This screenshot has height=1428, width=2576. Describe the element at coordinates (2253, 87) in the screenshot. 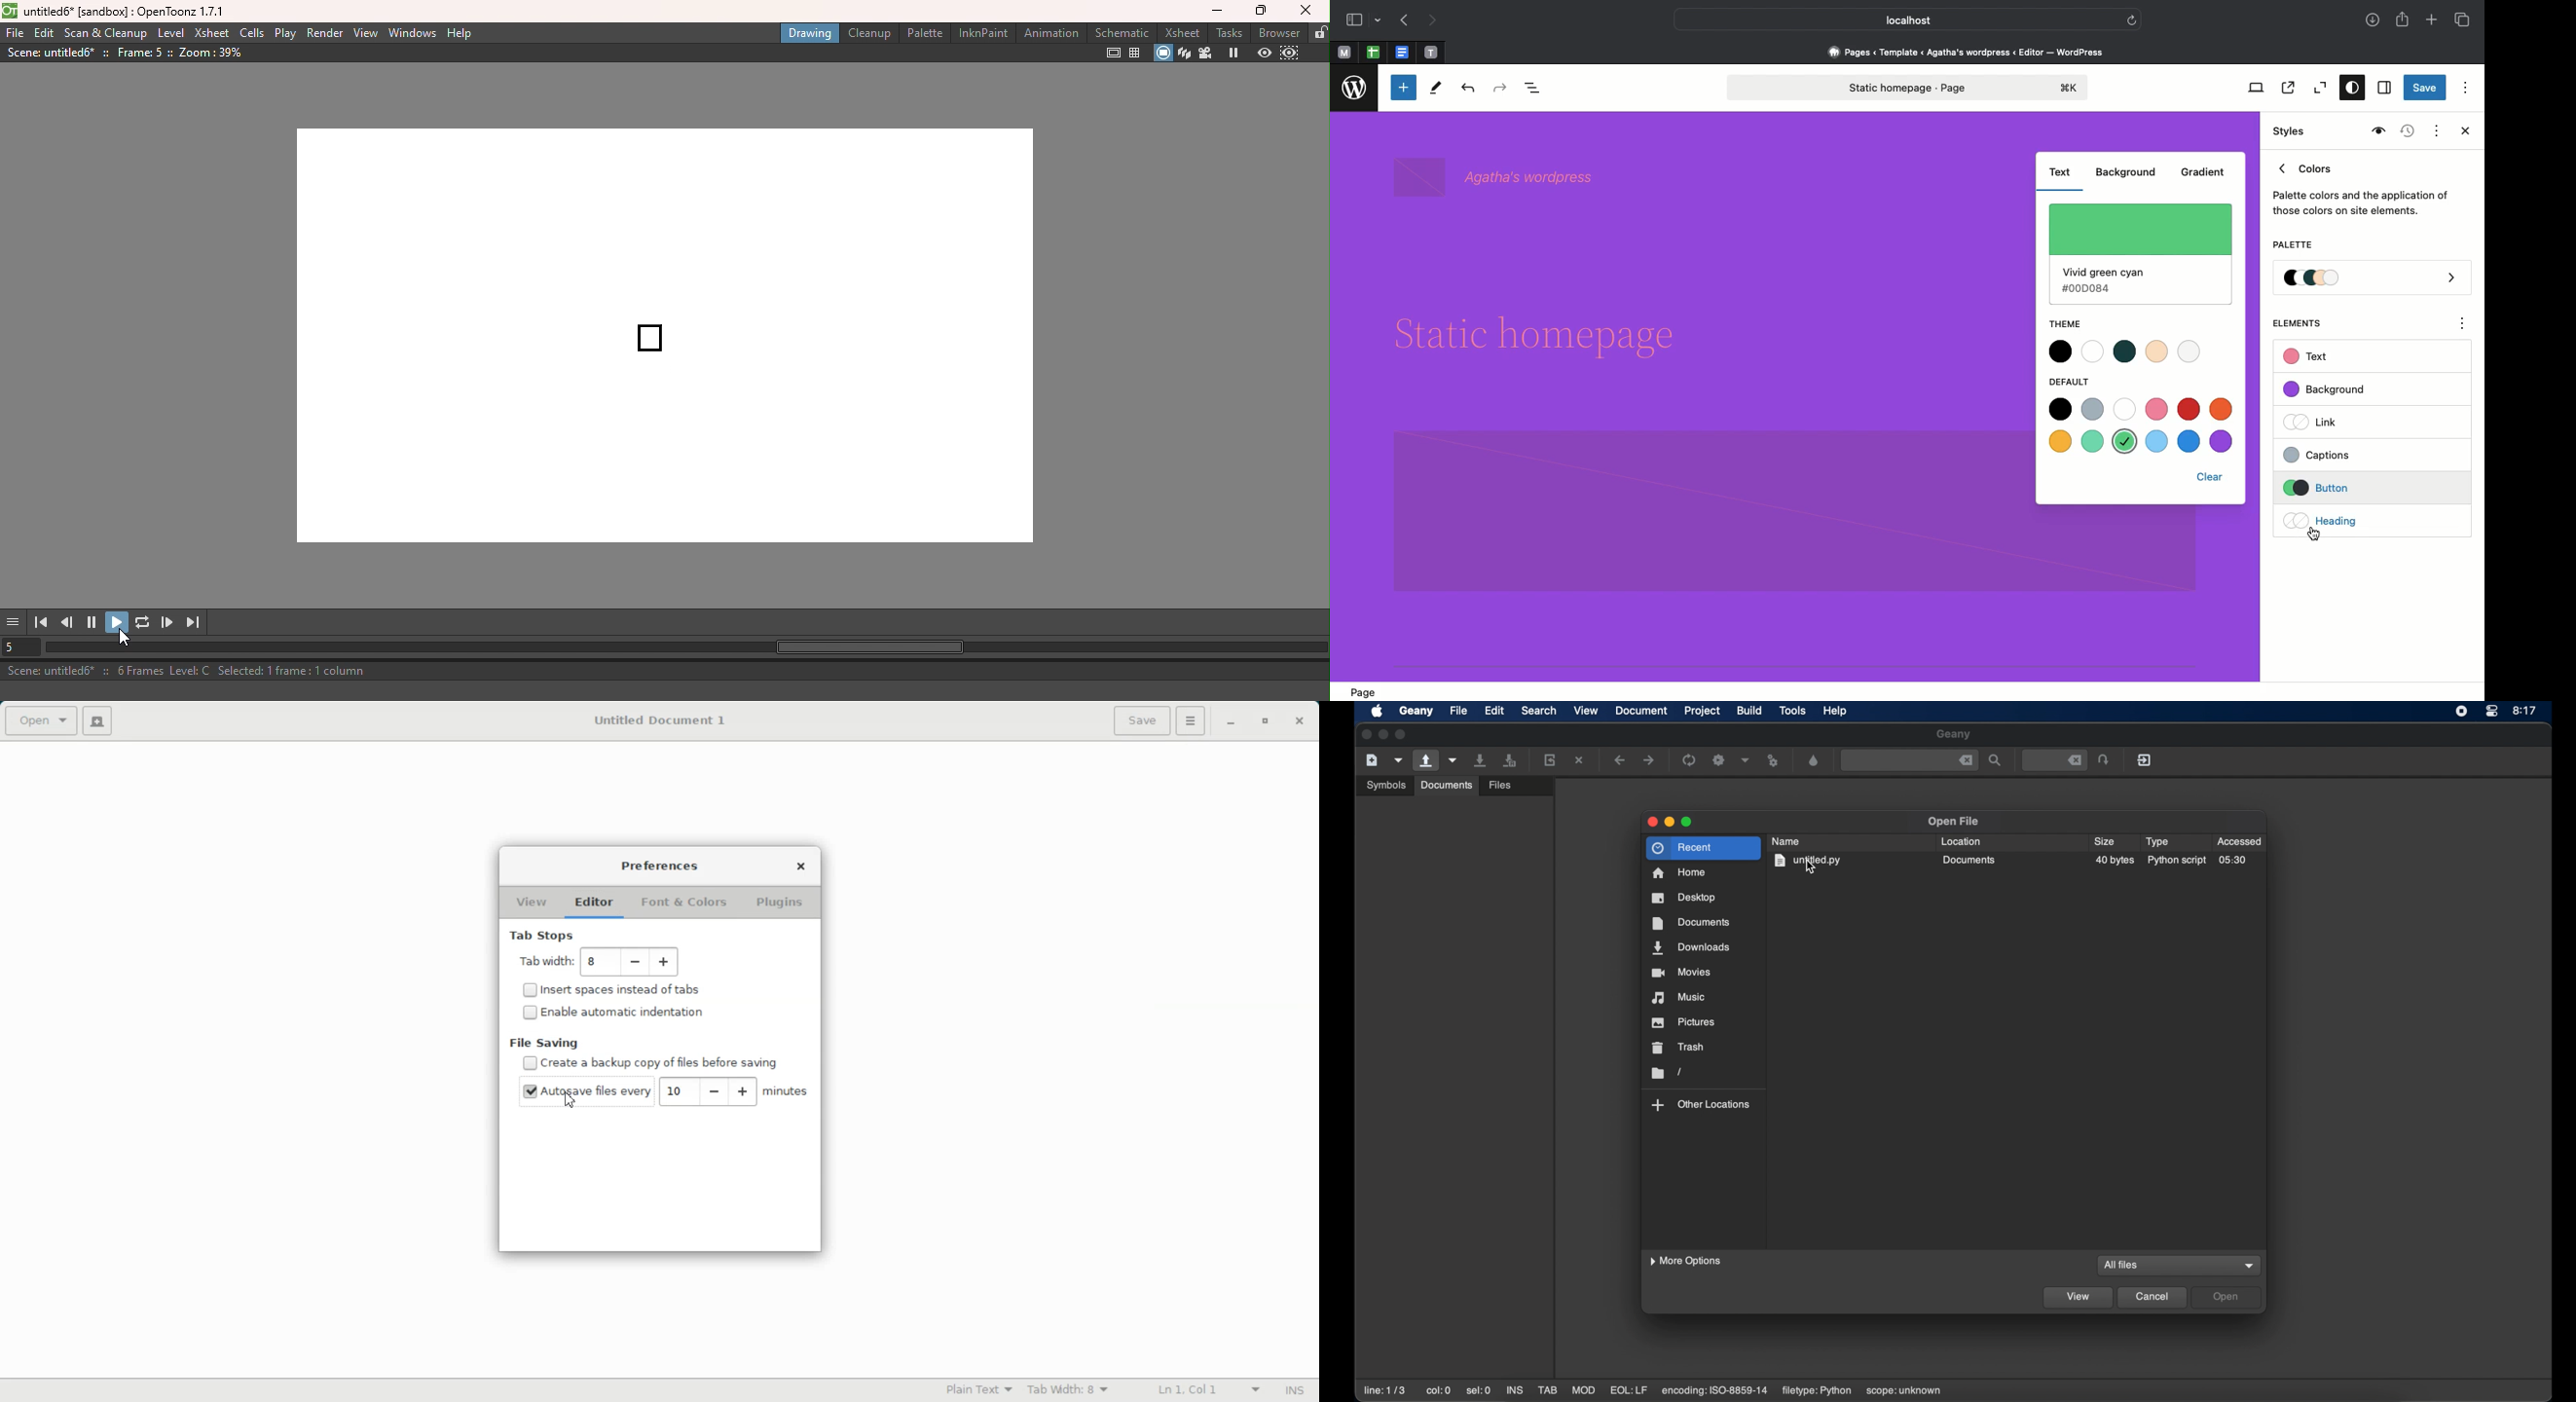

I see `View` at that location.